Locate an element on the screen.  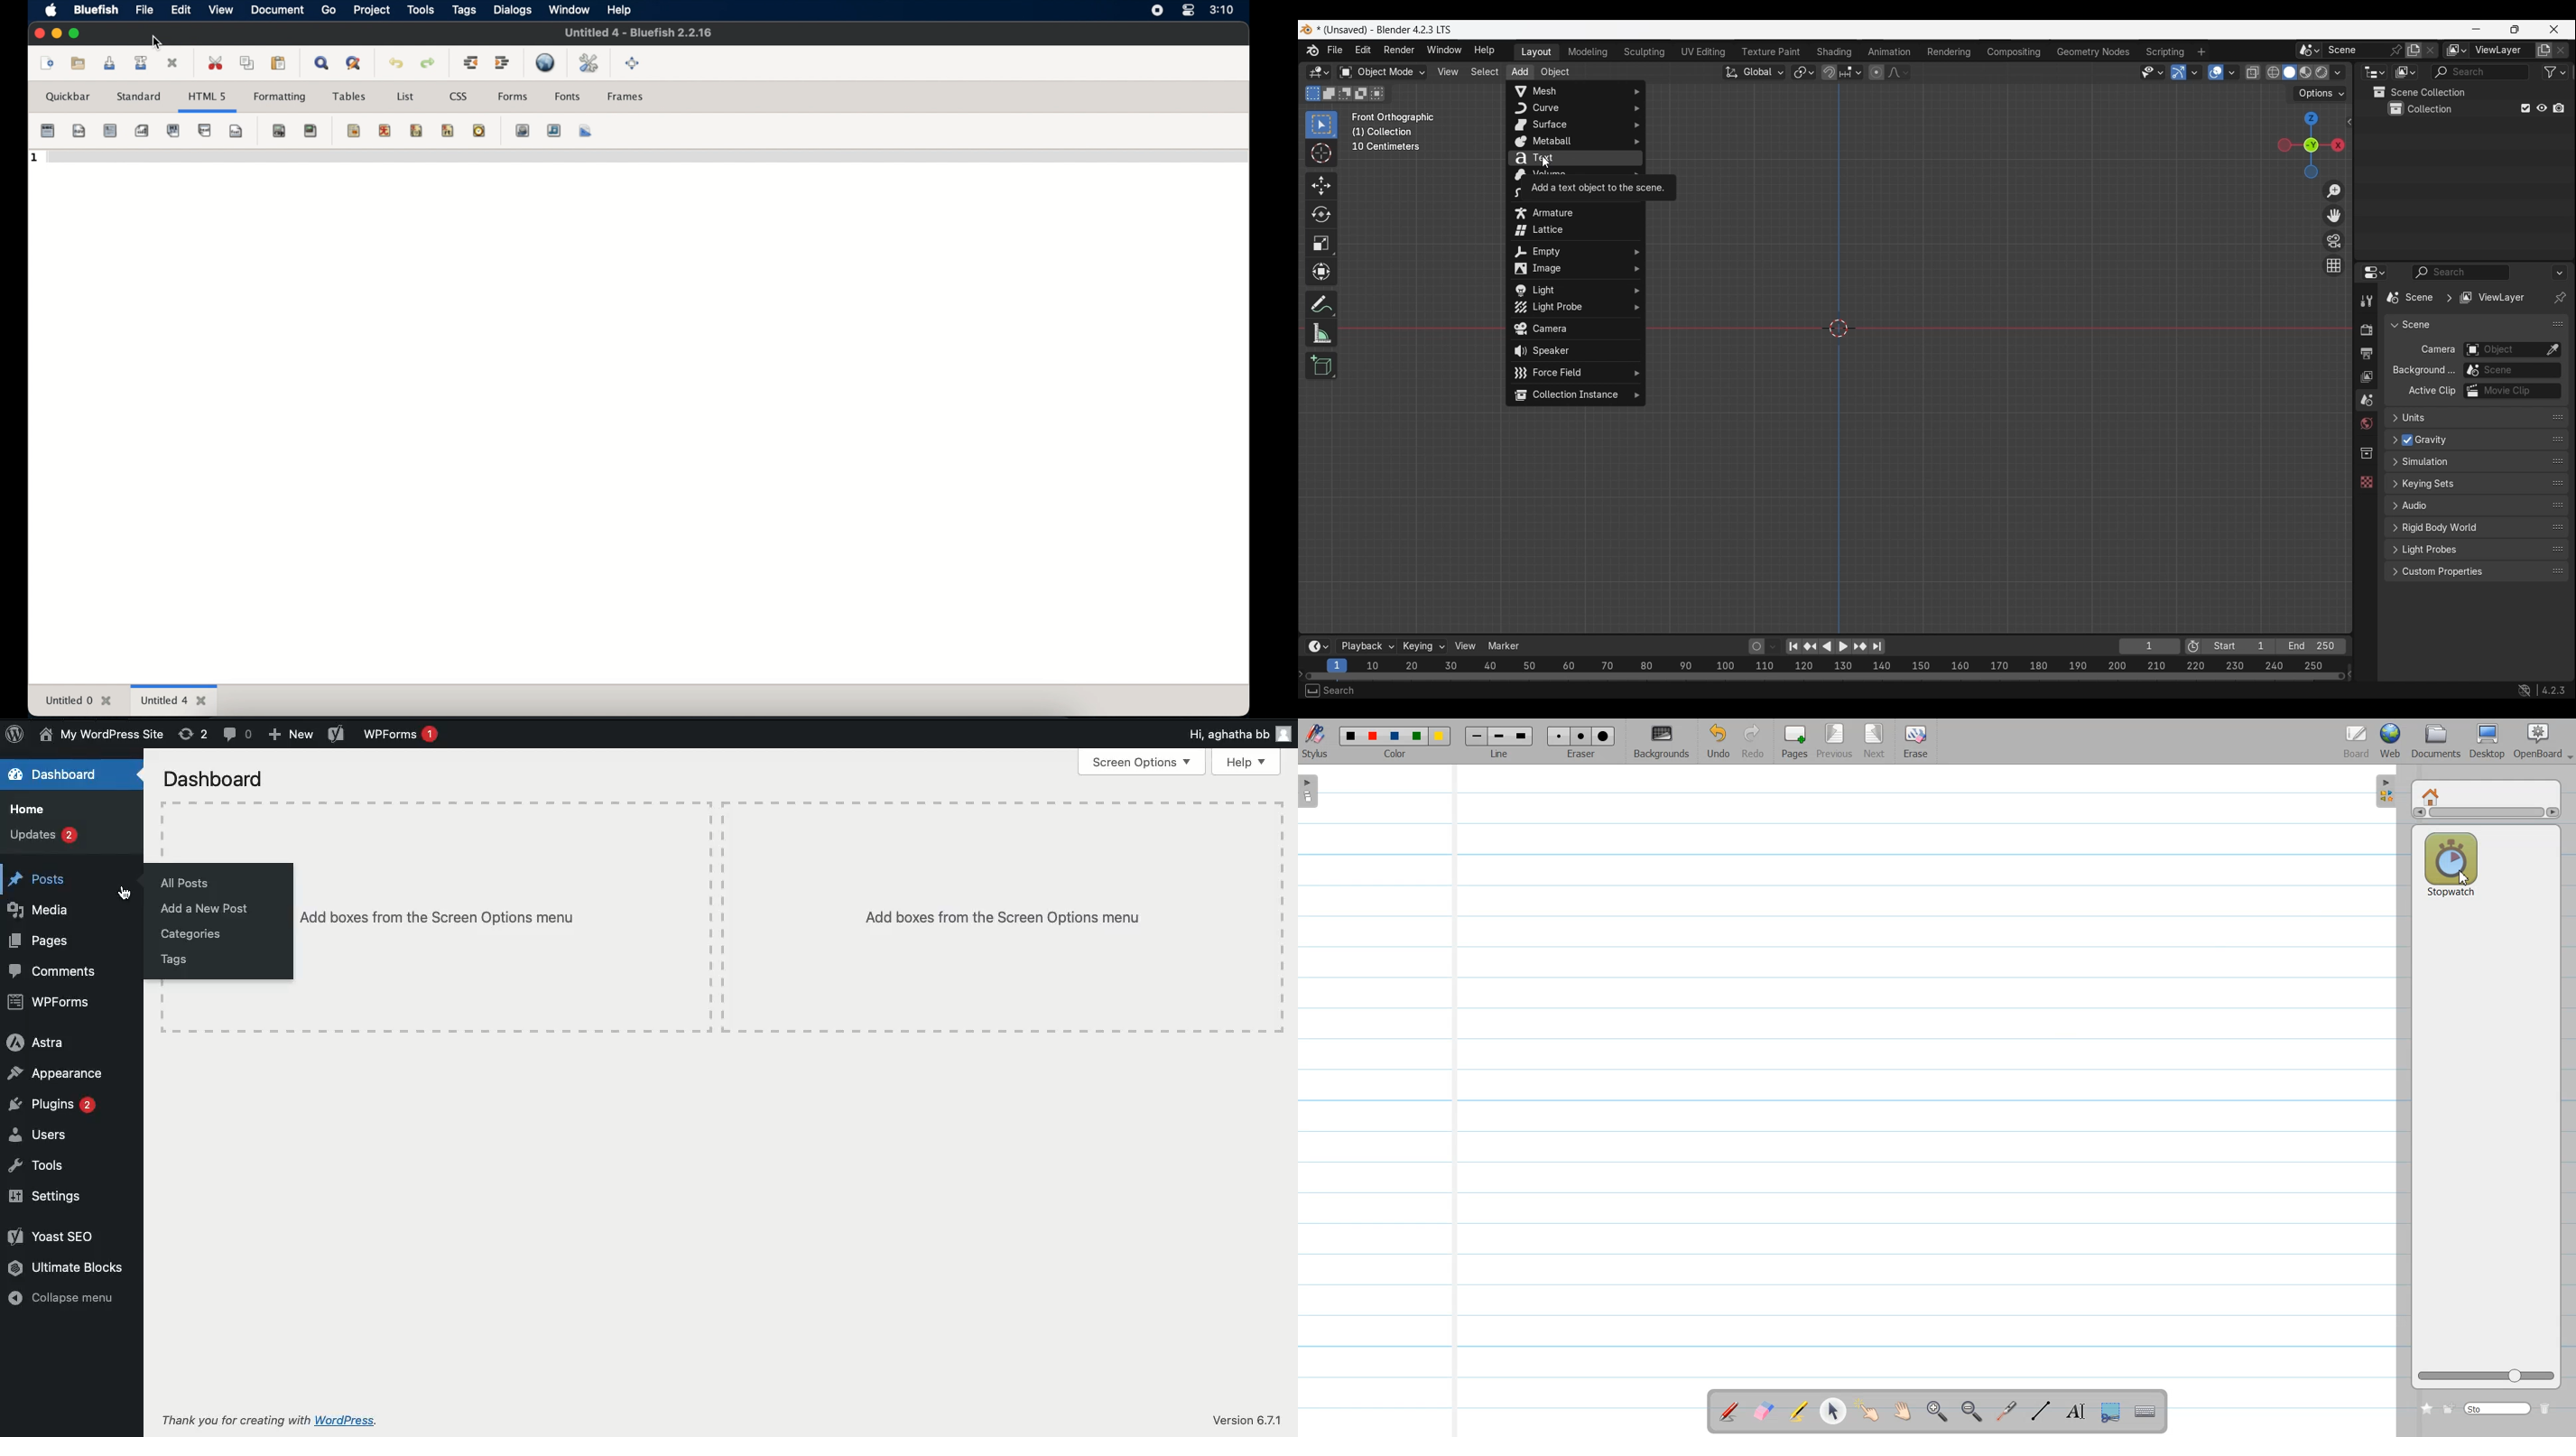
Overlays is located at coordinates (2231, 73).